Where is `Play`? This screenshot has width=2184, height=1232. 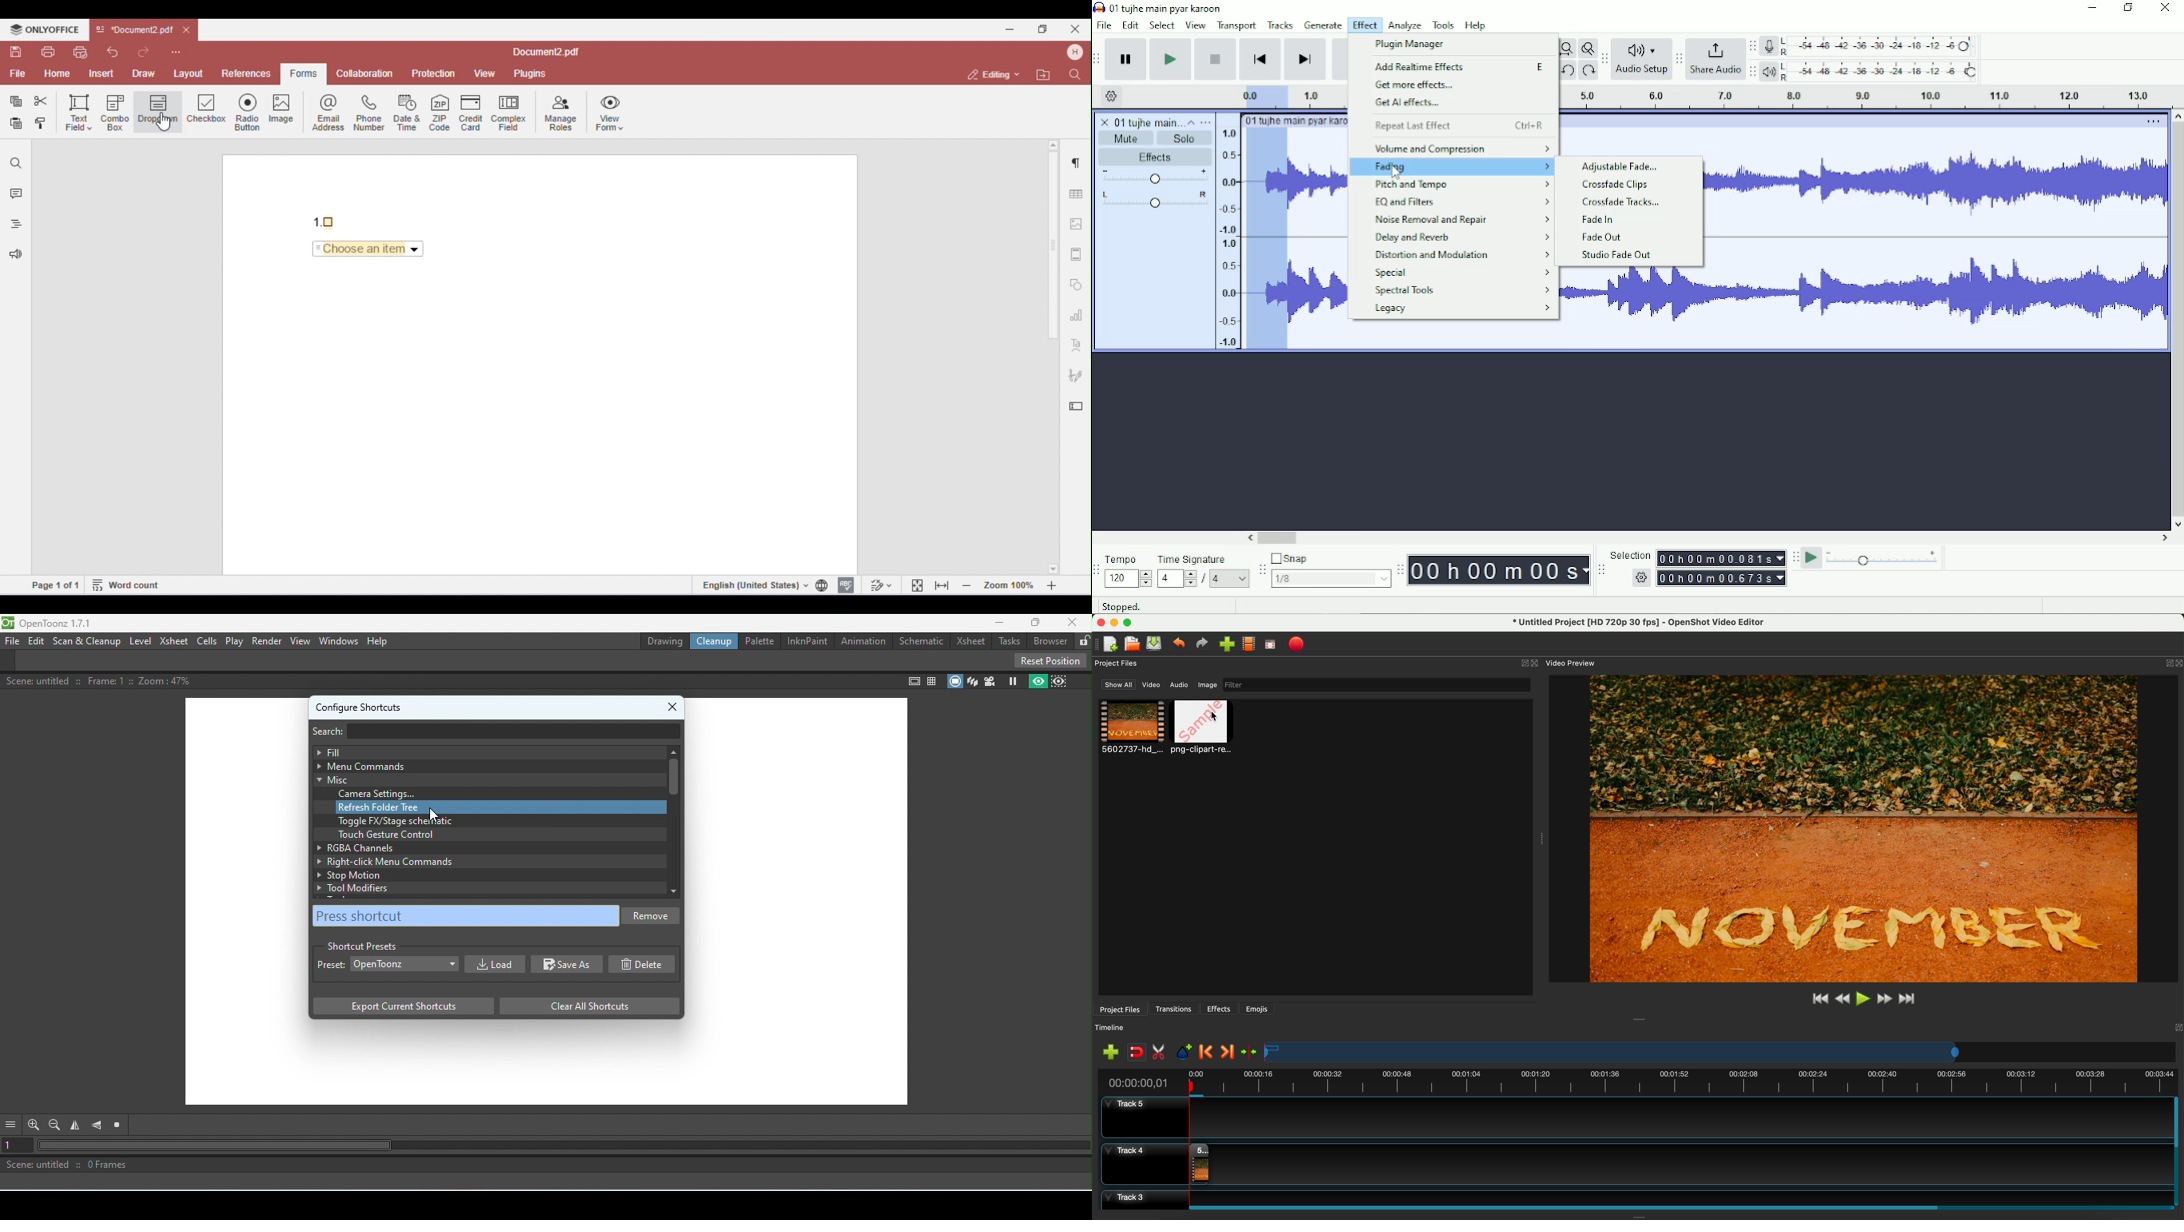
Play is located at coordinates (235, 641).